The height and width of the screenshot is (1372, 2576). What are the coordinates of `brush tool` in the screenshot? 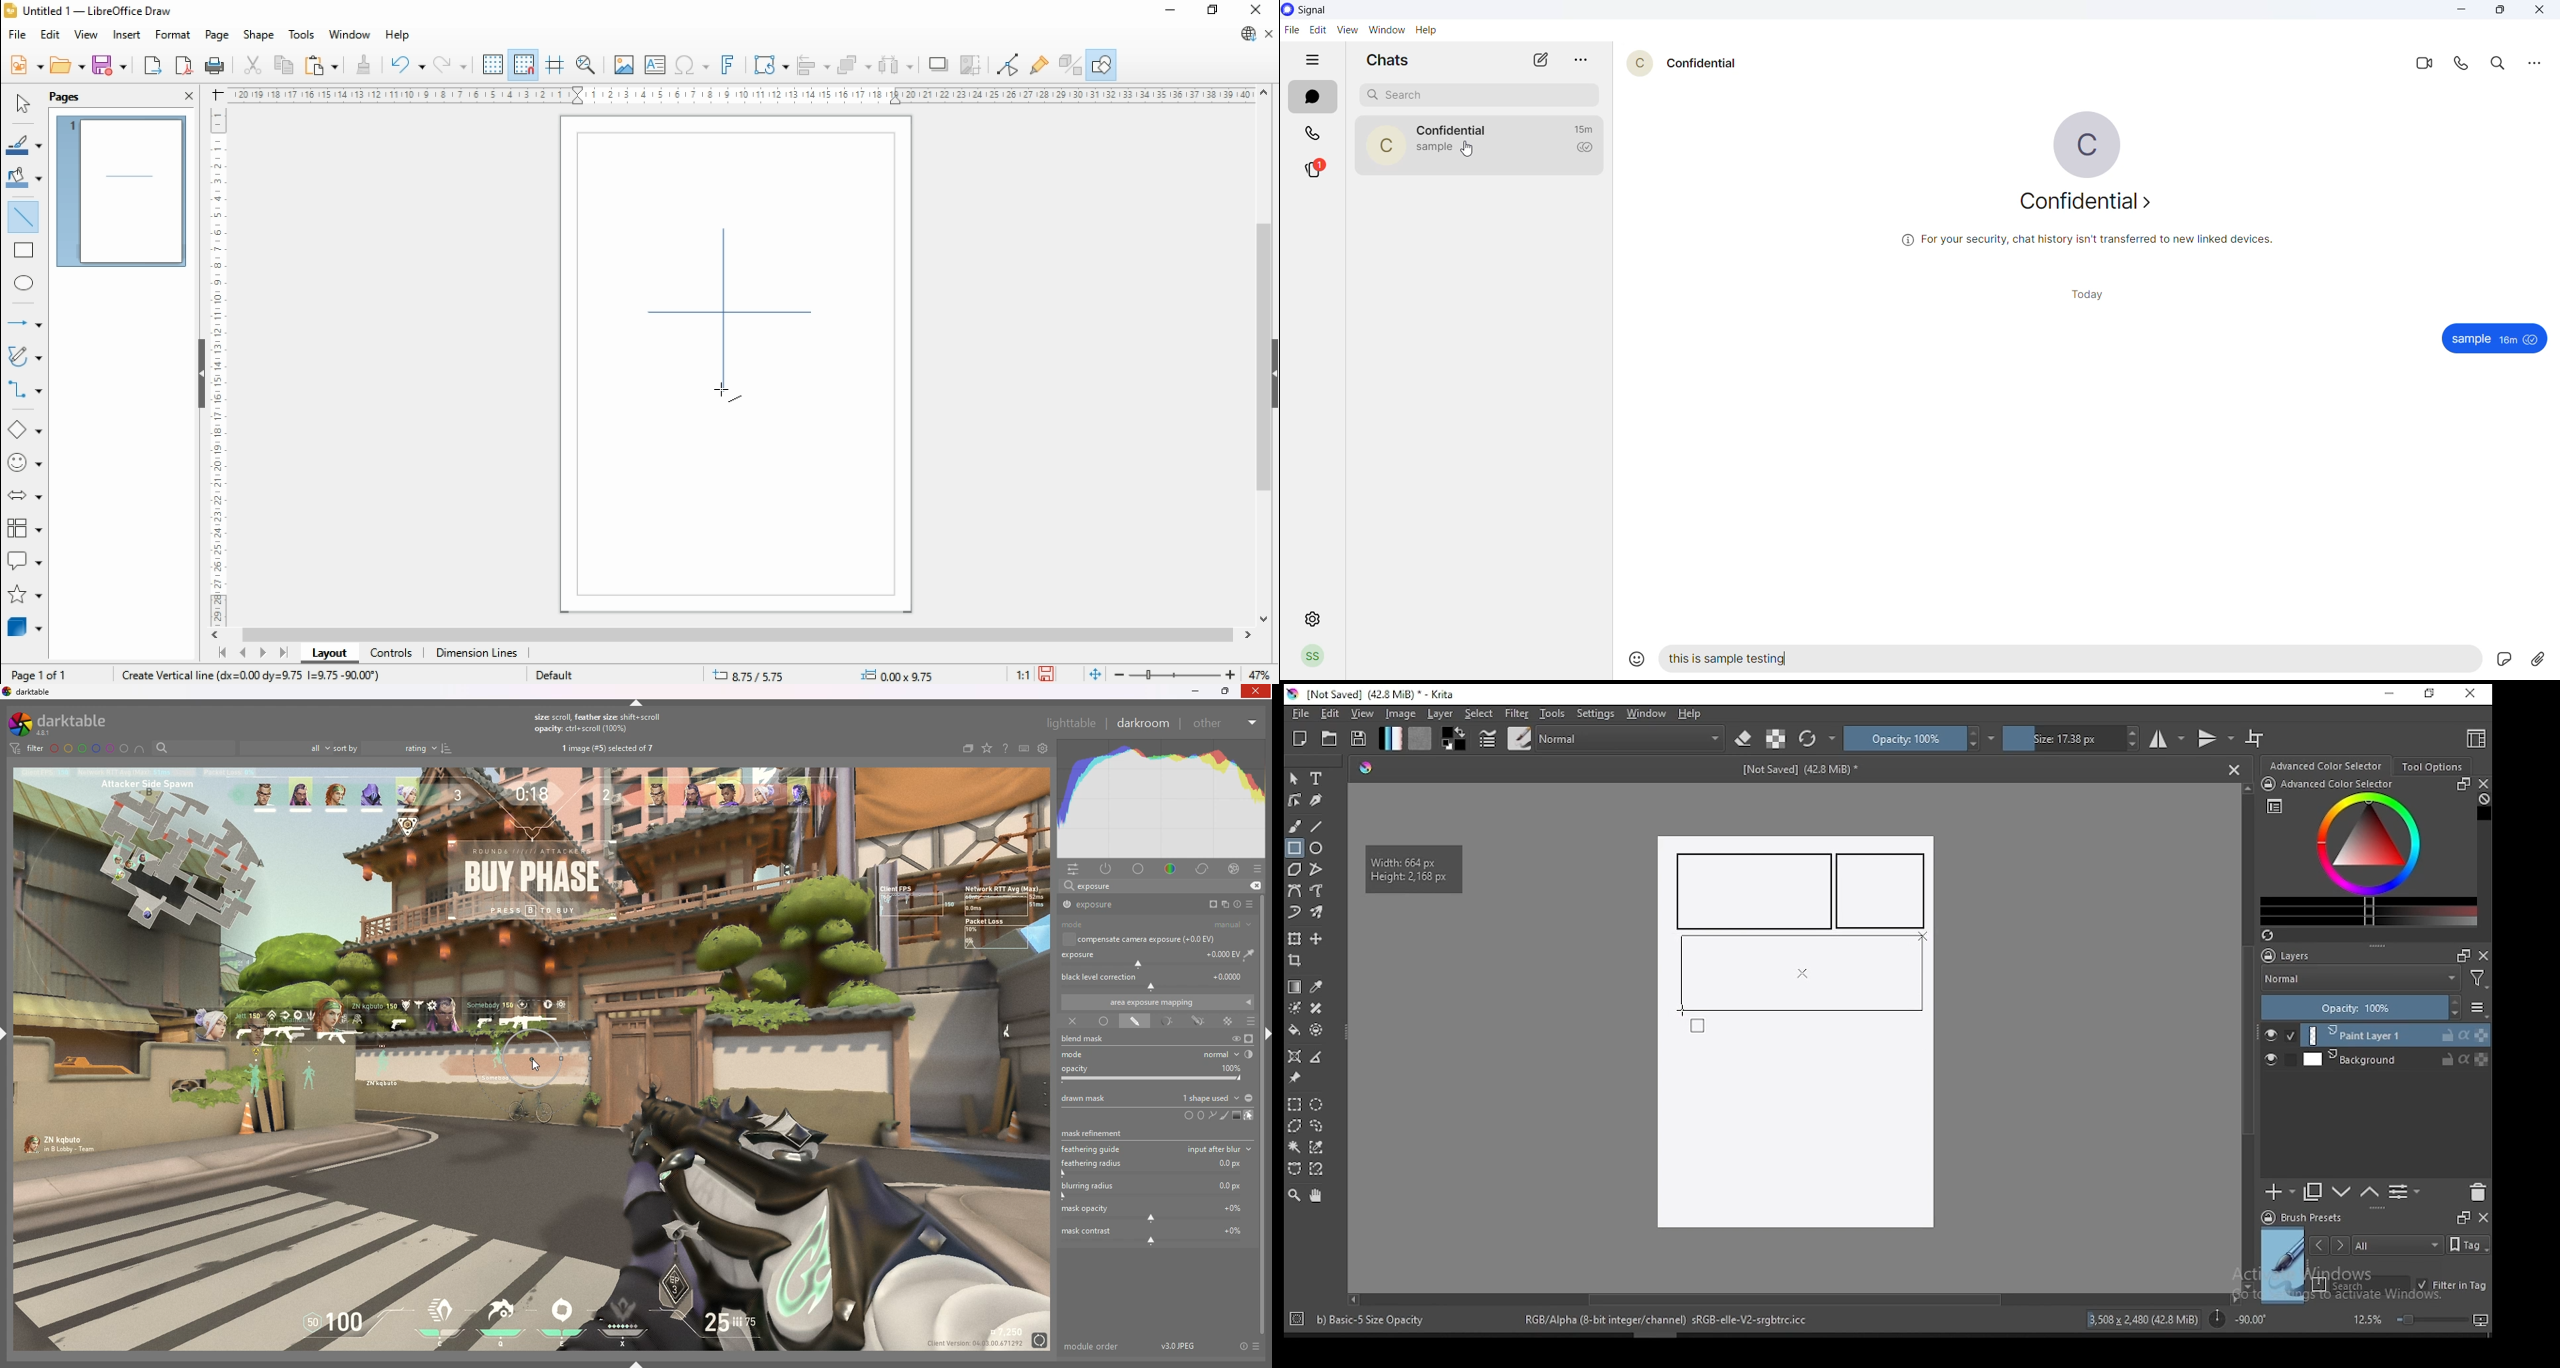 It's located at (1296, 826).